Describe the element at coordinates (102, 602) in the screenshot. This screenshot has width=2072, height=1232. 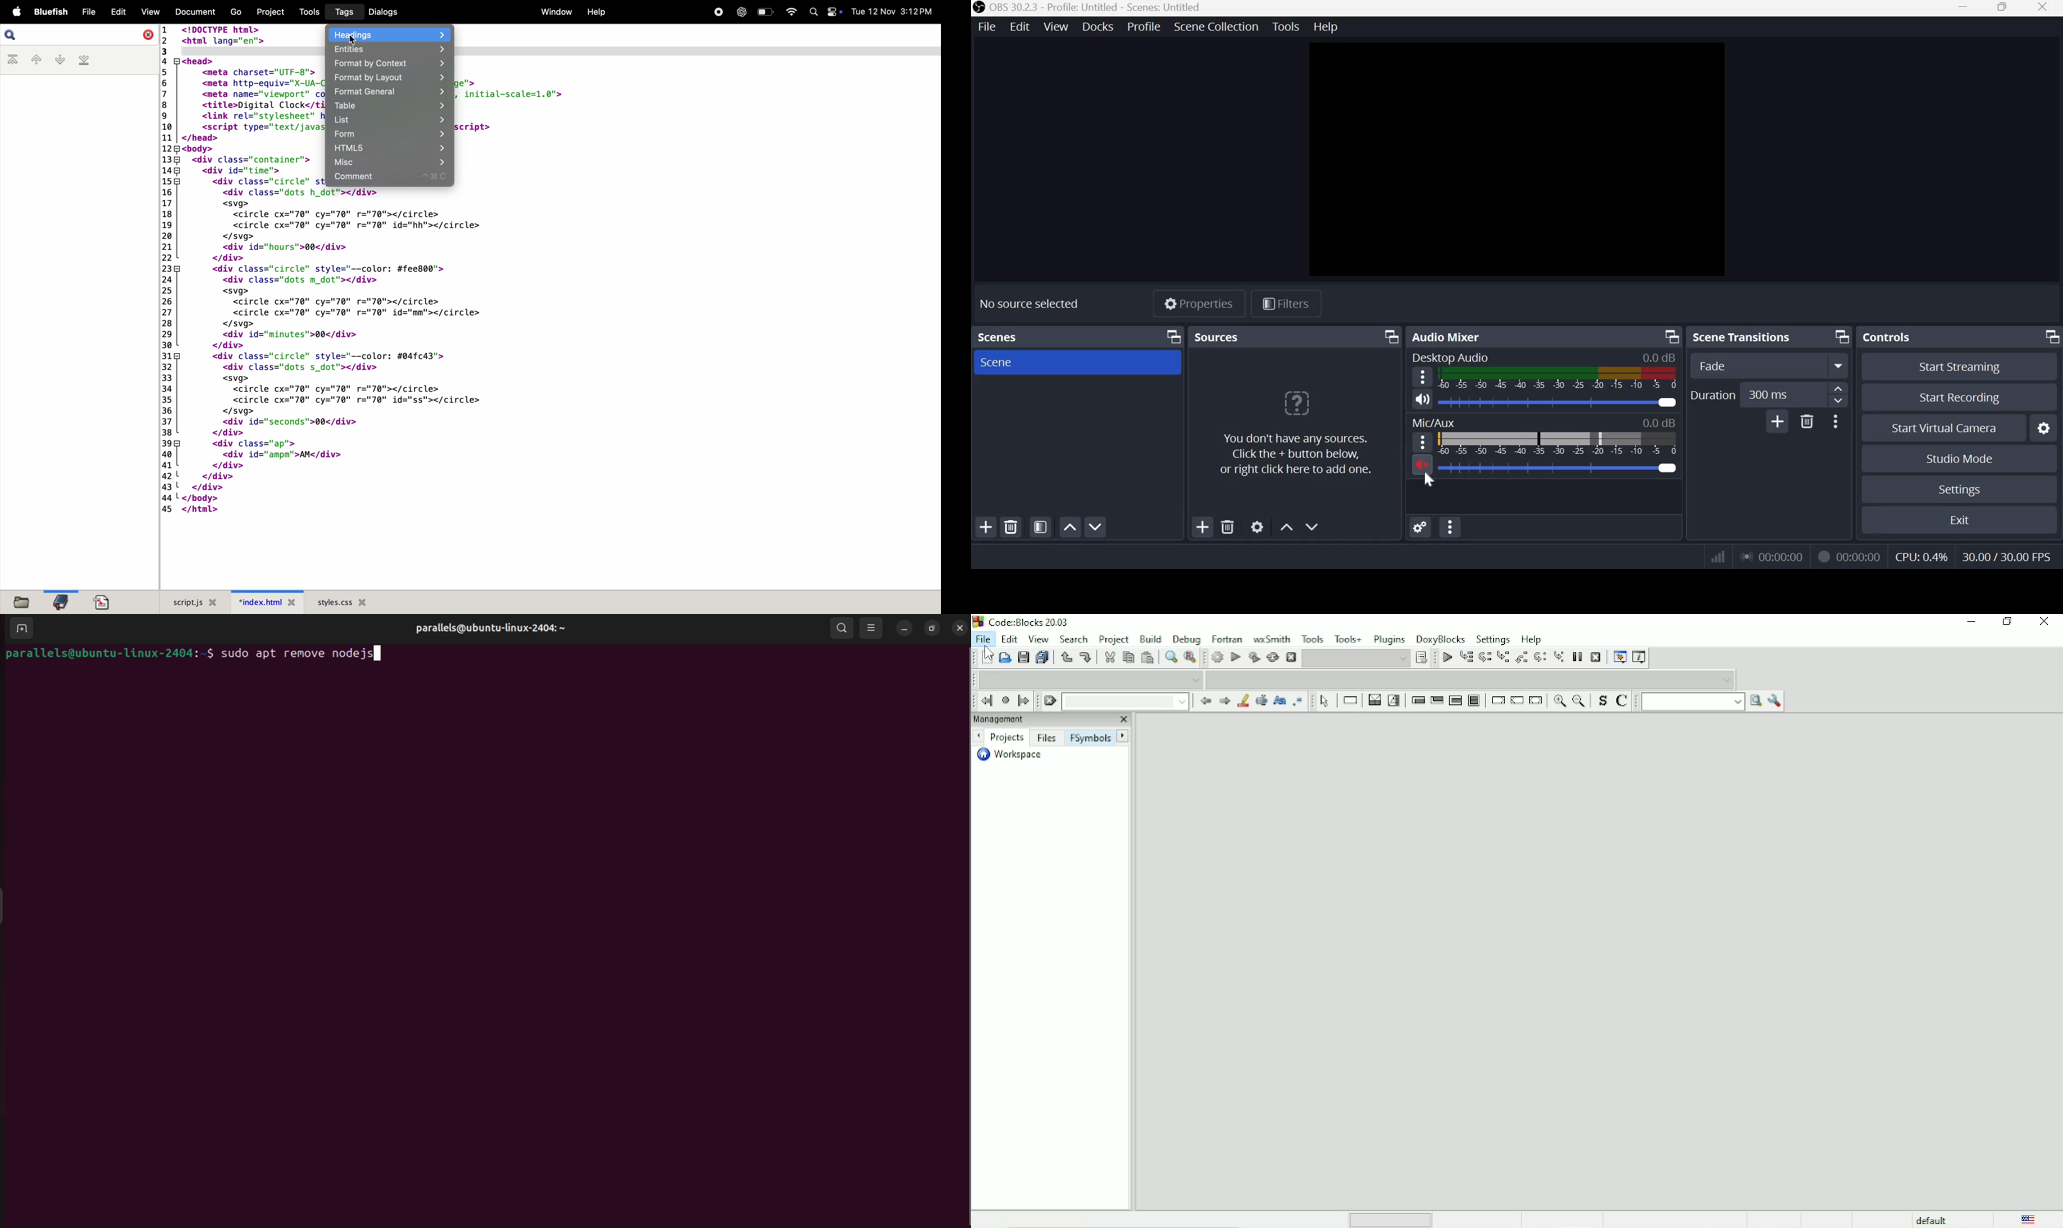
I see `document` at that location.